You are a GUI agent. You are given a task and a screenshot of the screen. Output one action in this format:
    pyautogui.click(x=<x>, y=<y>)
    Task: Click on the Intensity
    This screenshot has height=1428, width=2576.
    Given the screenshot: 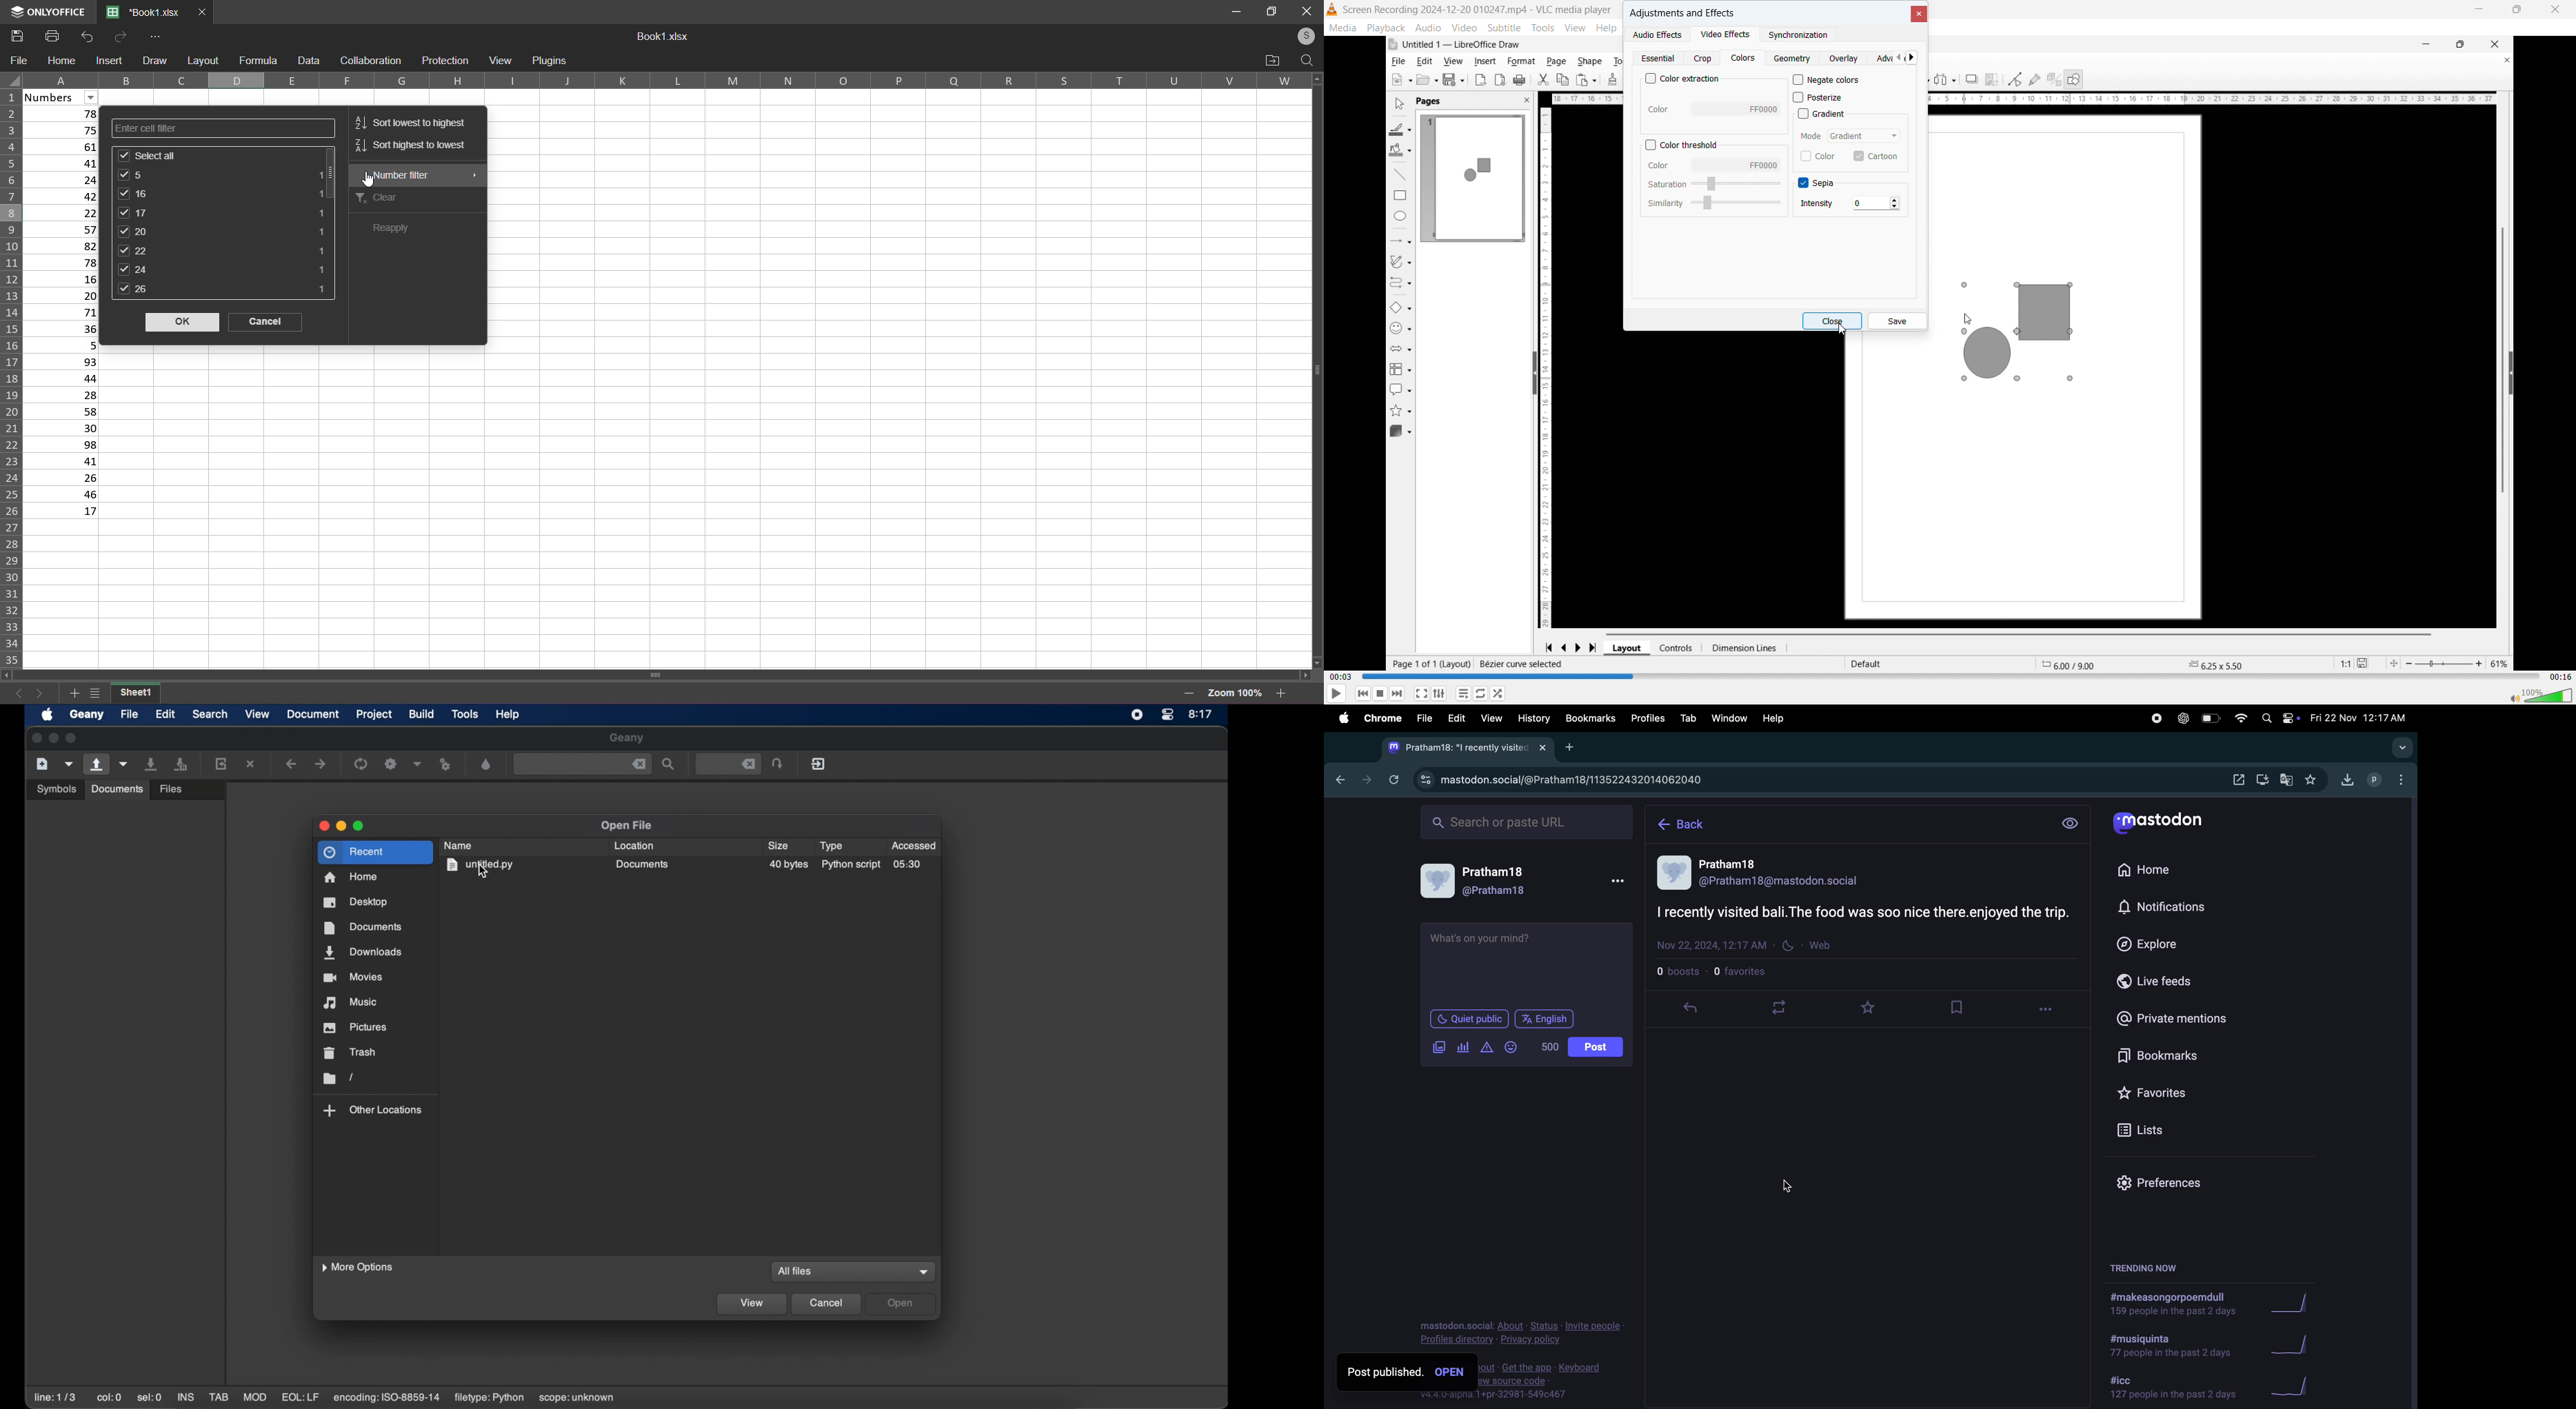 What is the action you would take?
    pyautogui.click(x=1817, y=204)
    